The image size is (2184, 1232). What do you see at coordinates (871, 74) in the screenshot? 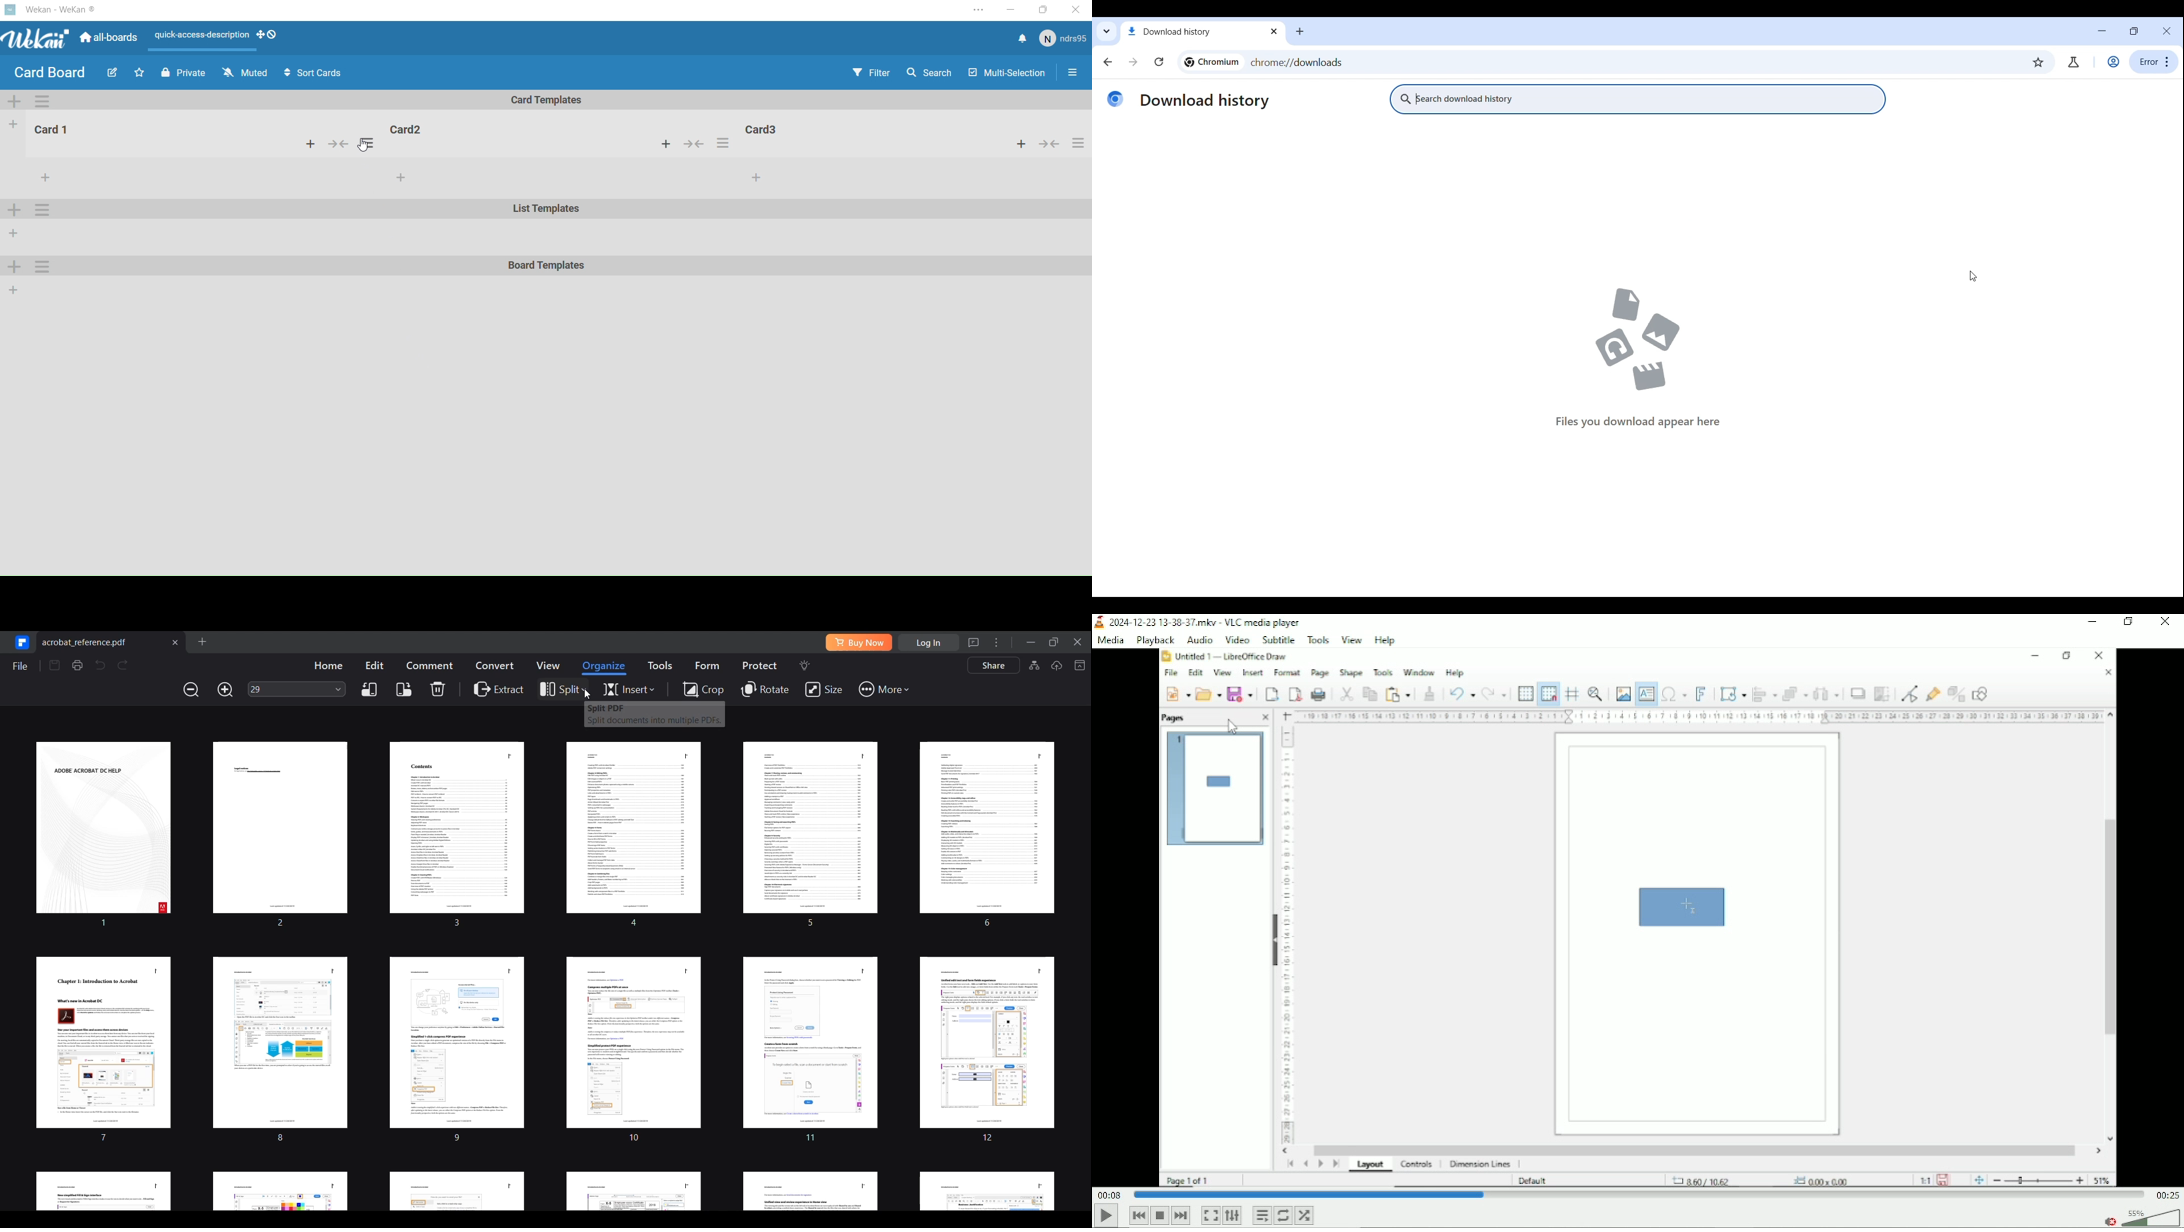
I see `Filter` at bounding box center [871, 74].